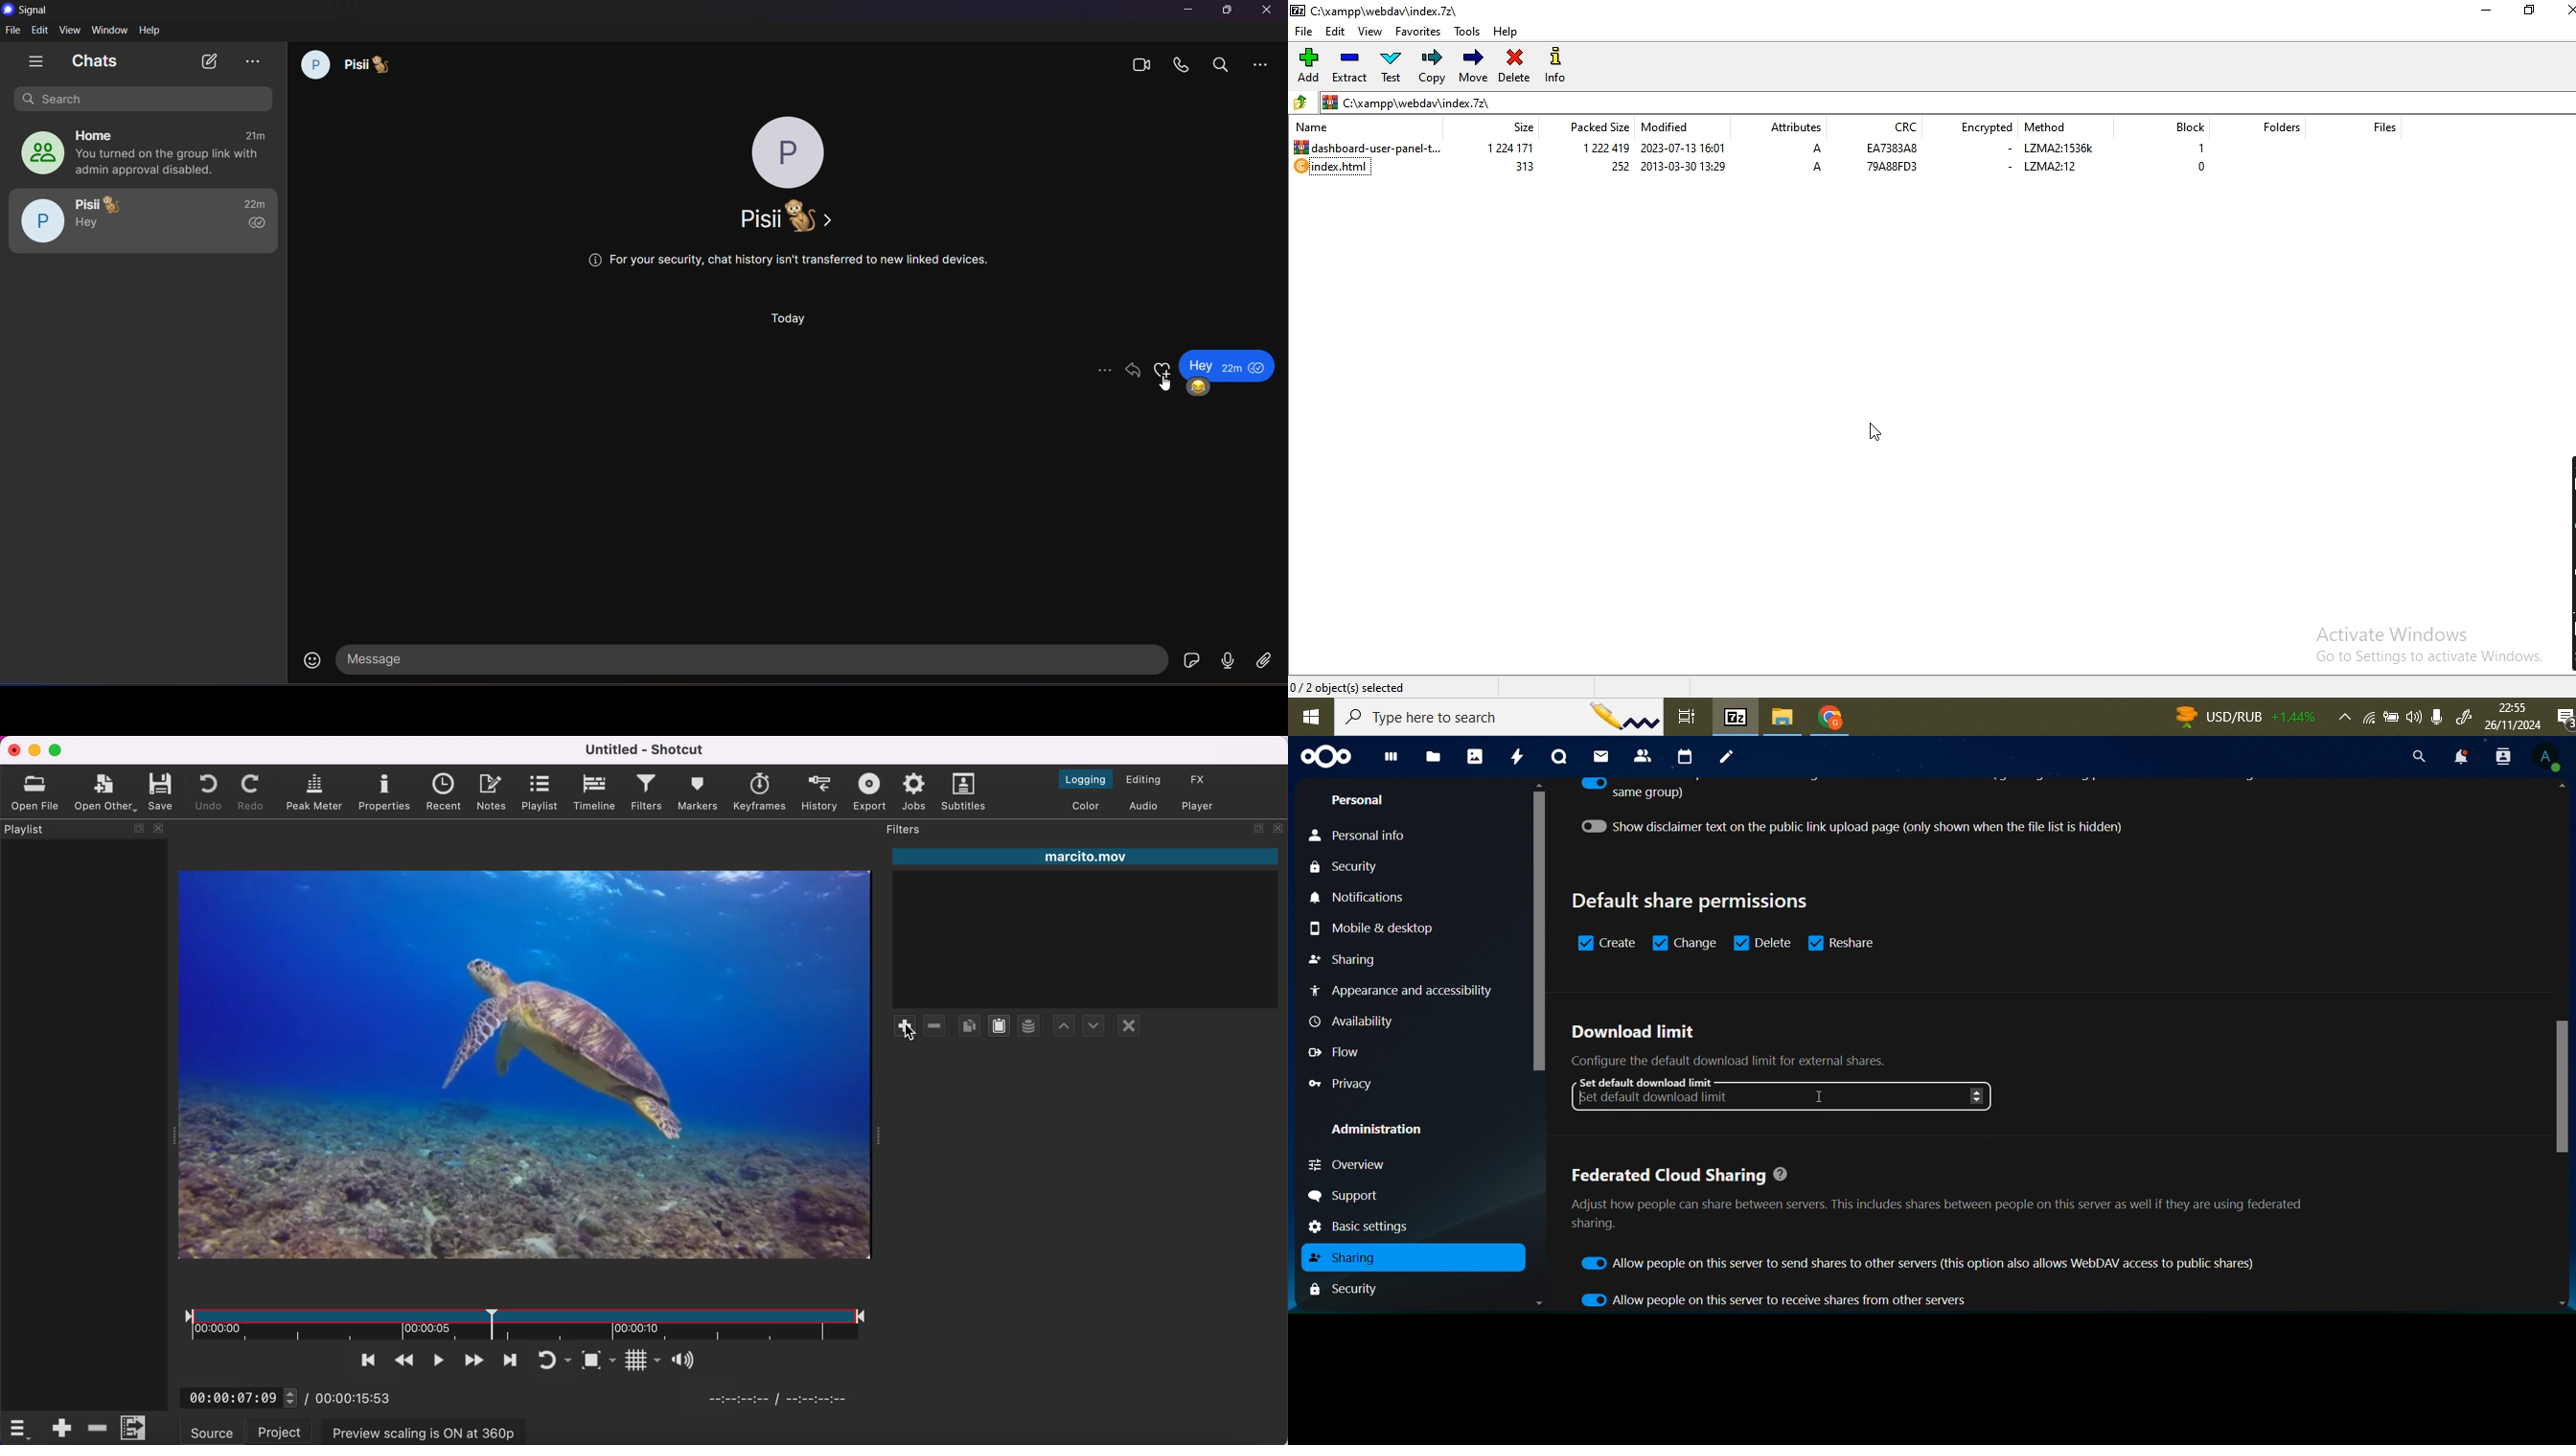  I want to click on minimise, so click(2485, 12).